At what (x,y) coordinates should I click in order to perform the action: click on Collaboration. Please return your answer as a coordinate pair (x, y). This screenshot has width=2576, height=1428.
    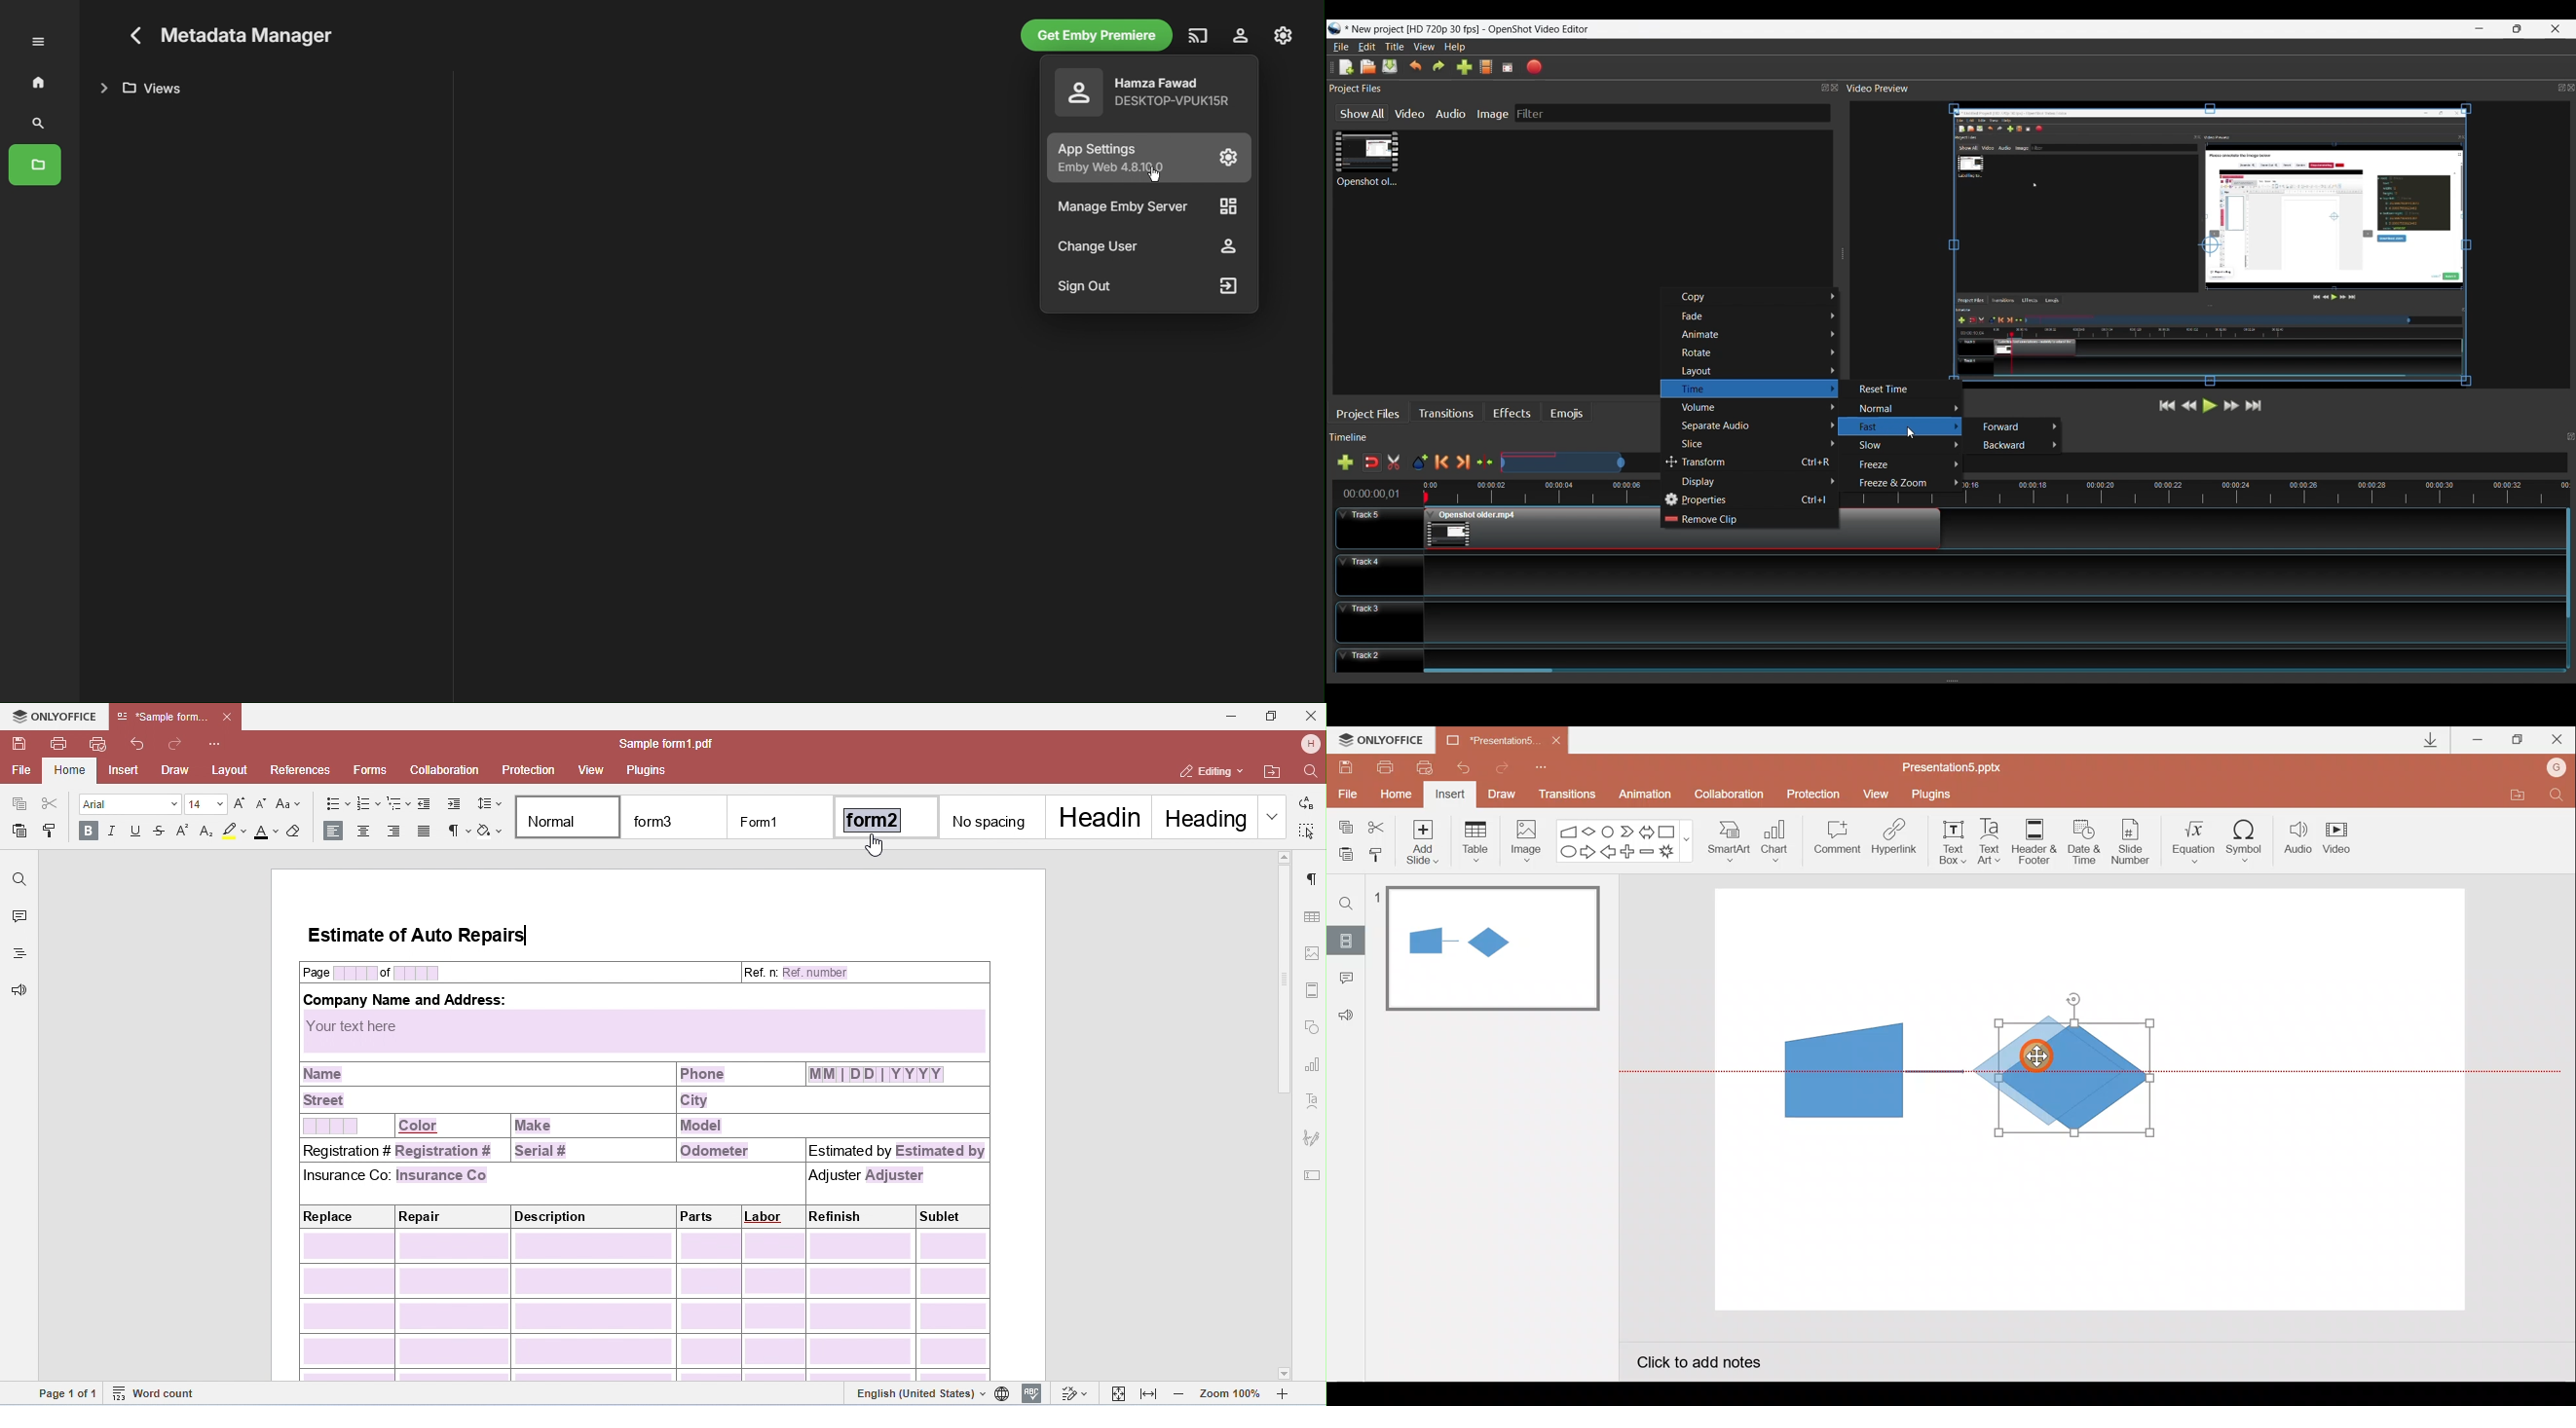
    Looking at the image, I should click on (1732, 795).